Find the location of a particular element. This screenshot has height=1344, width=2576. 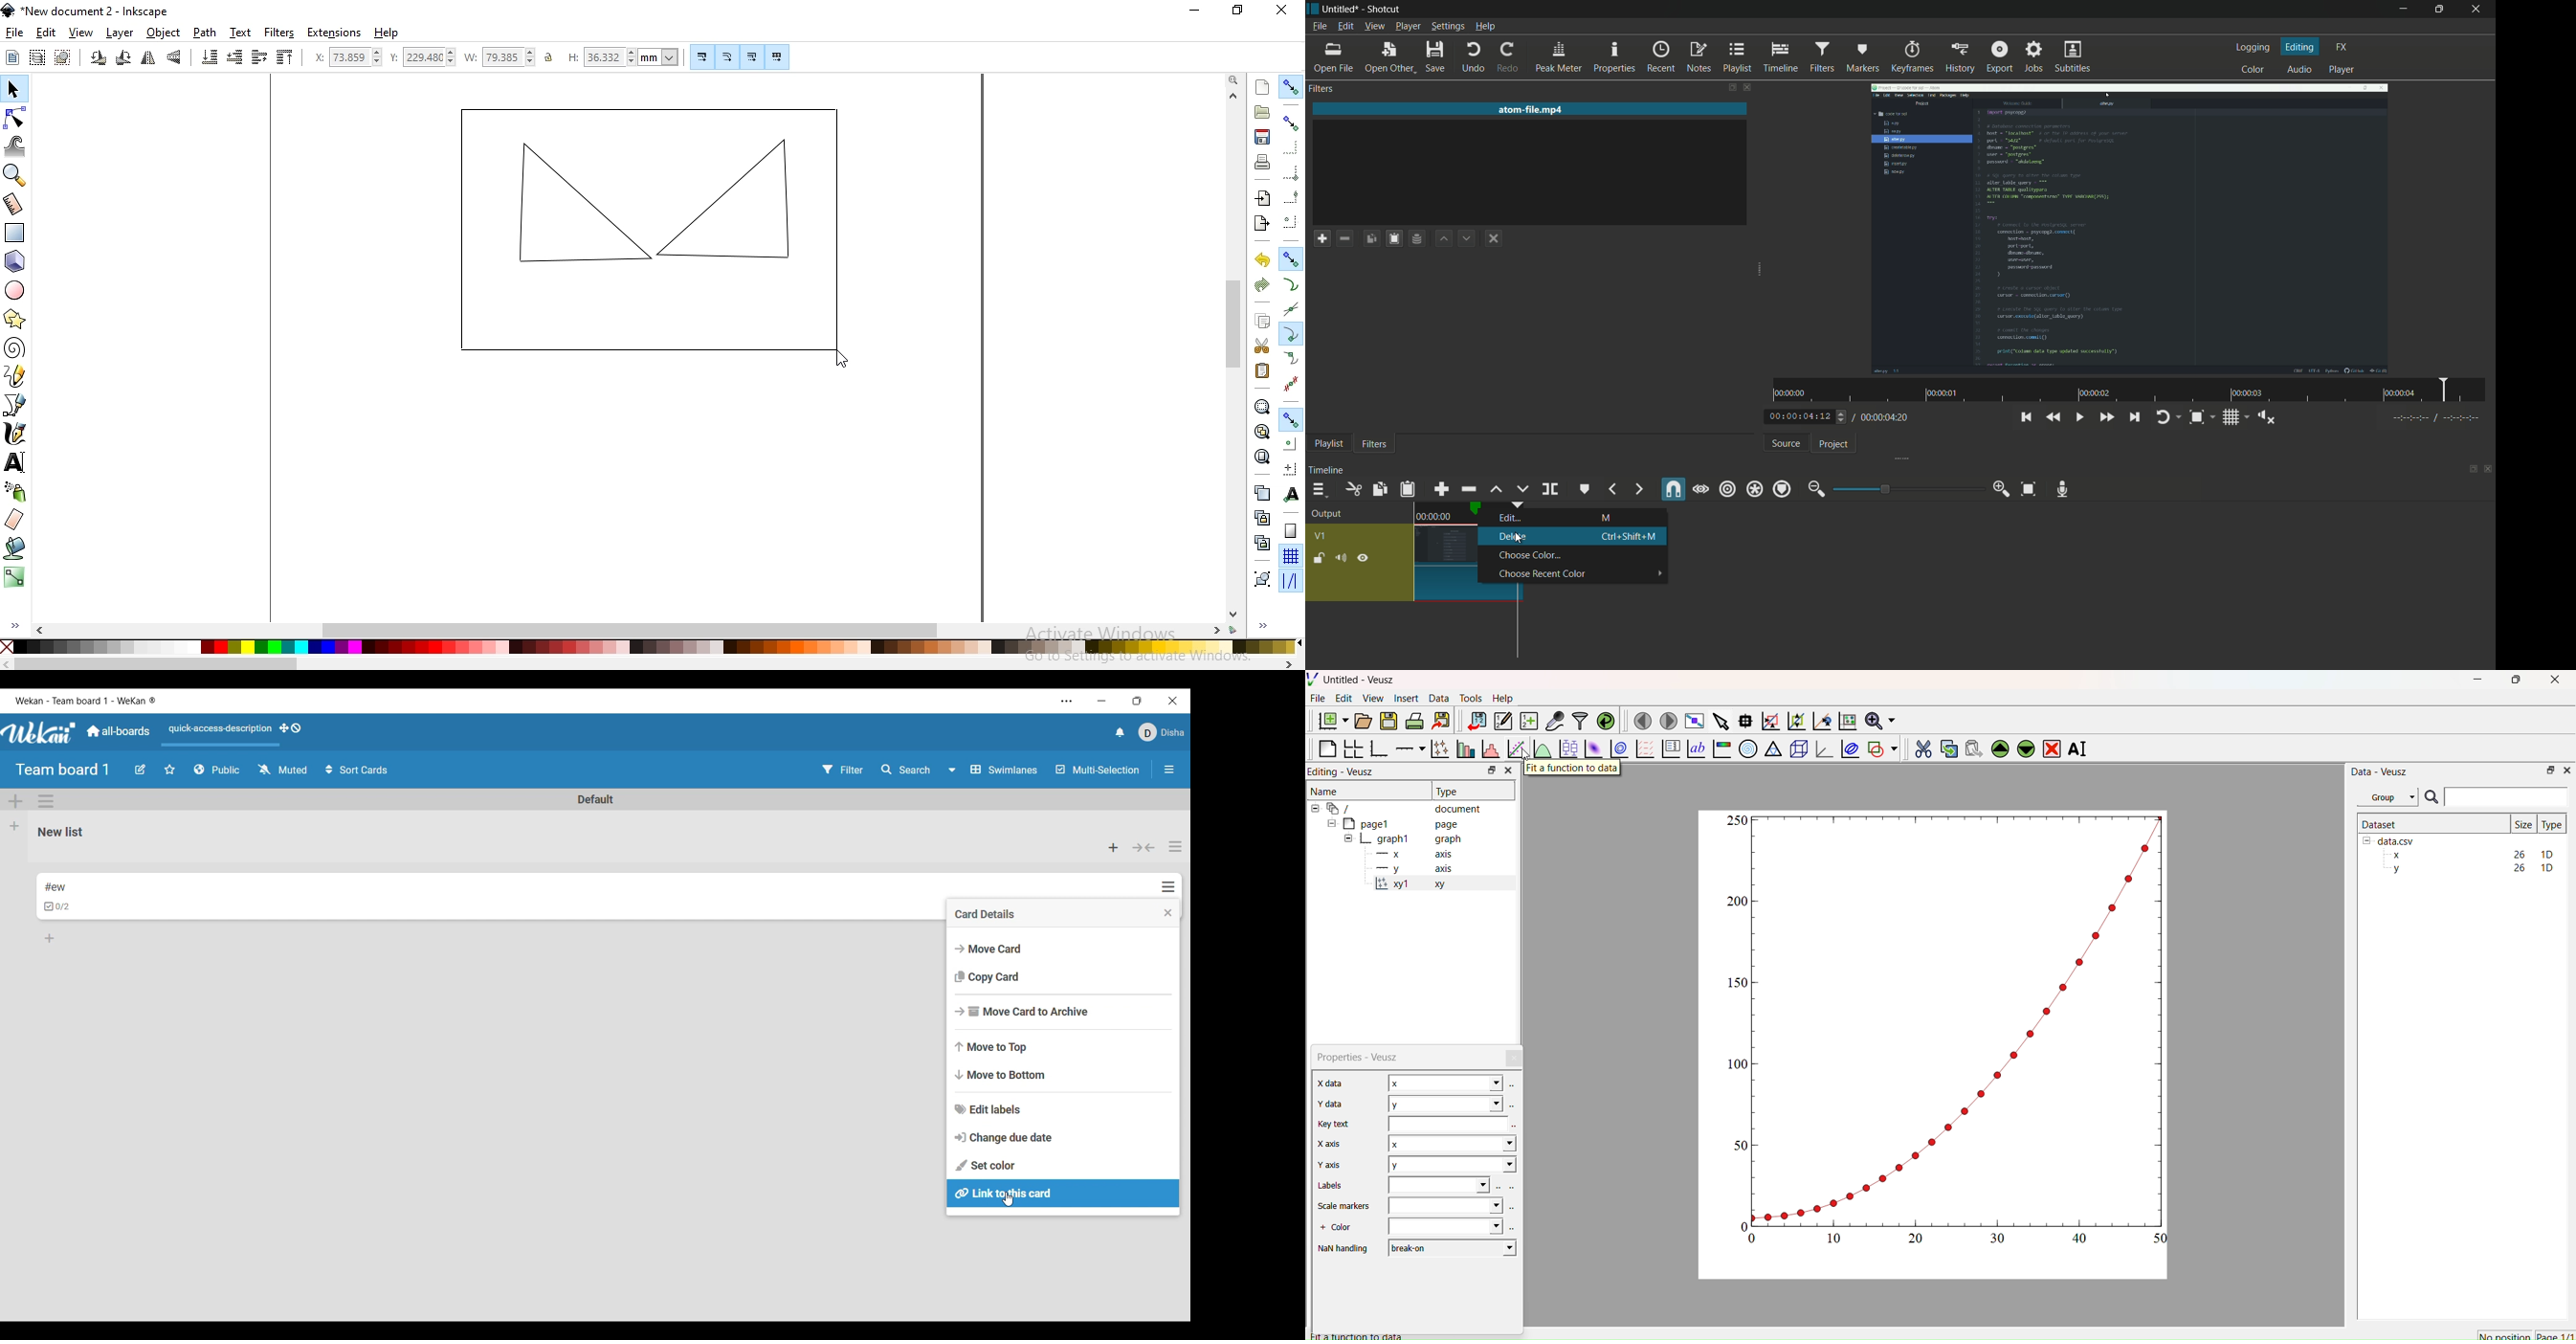

Type is located at coordinates (1449, 791).